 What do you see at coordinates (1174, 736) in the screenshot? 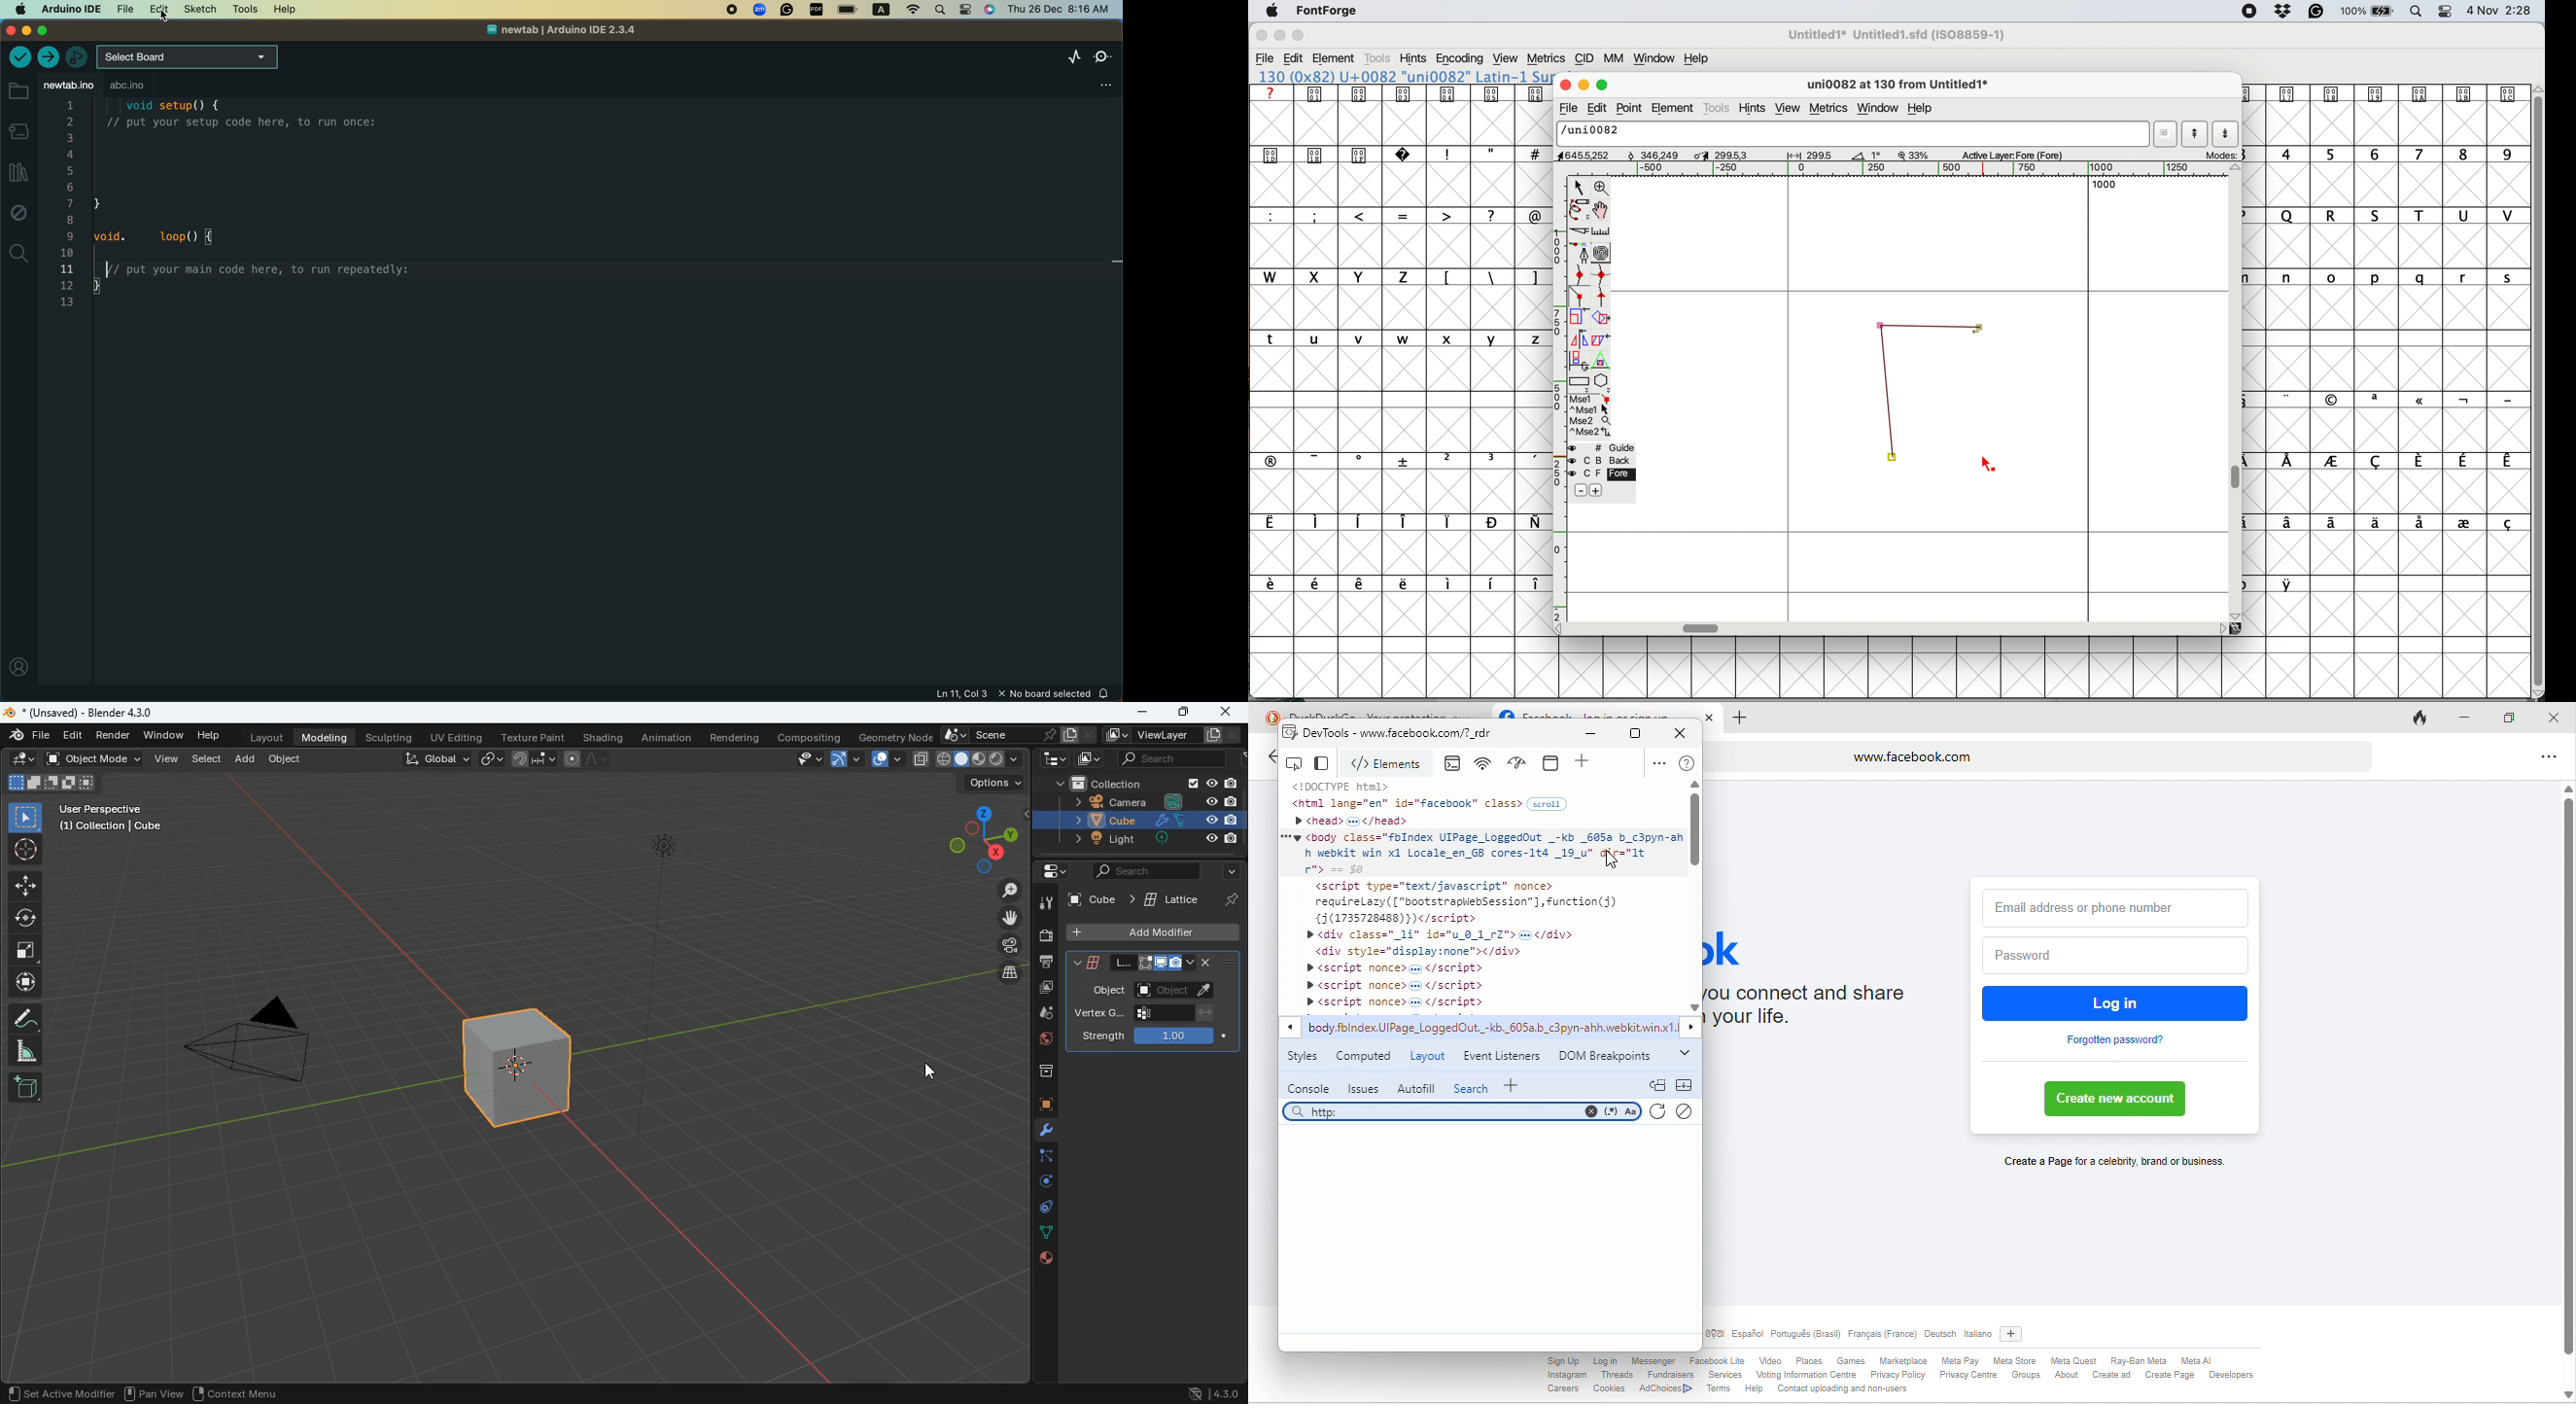
I see `viewlayer` at bounding box center [1174, 736].